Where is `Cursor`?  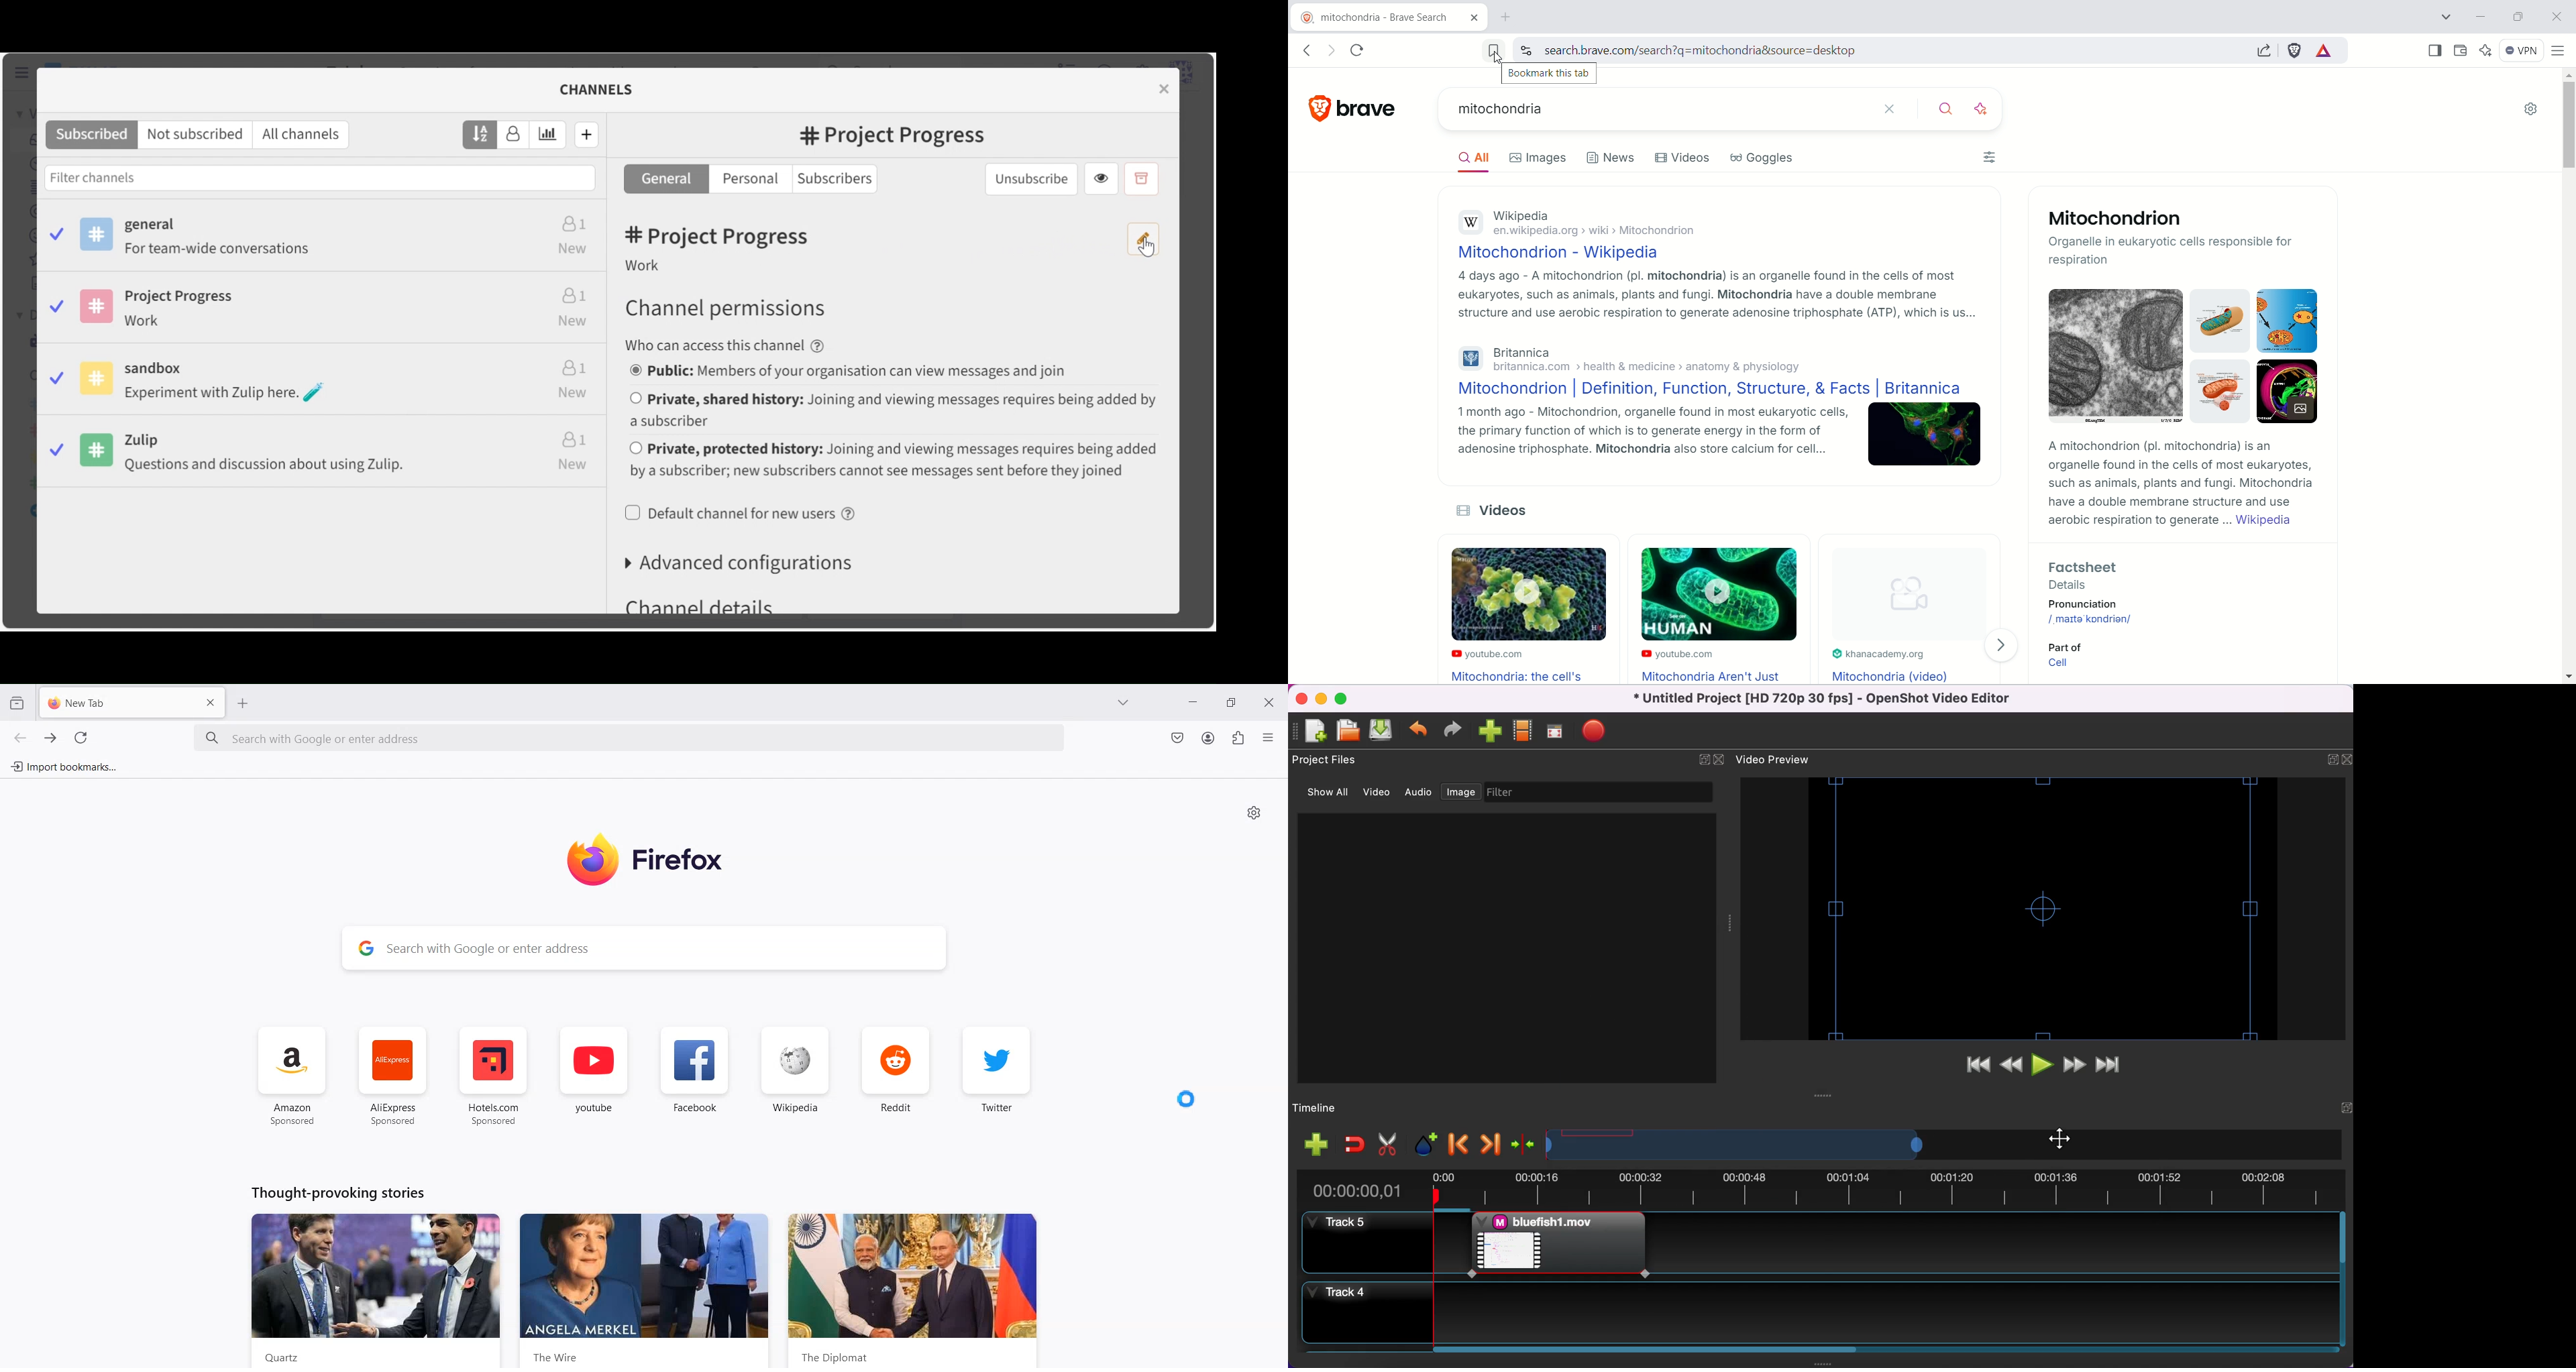 Cursor is located at coordinates (2063, 1138).